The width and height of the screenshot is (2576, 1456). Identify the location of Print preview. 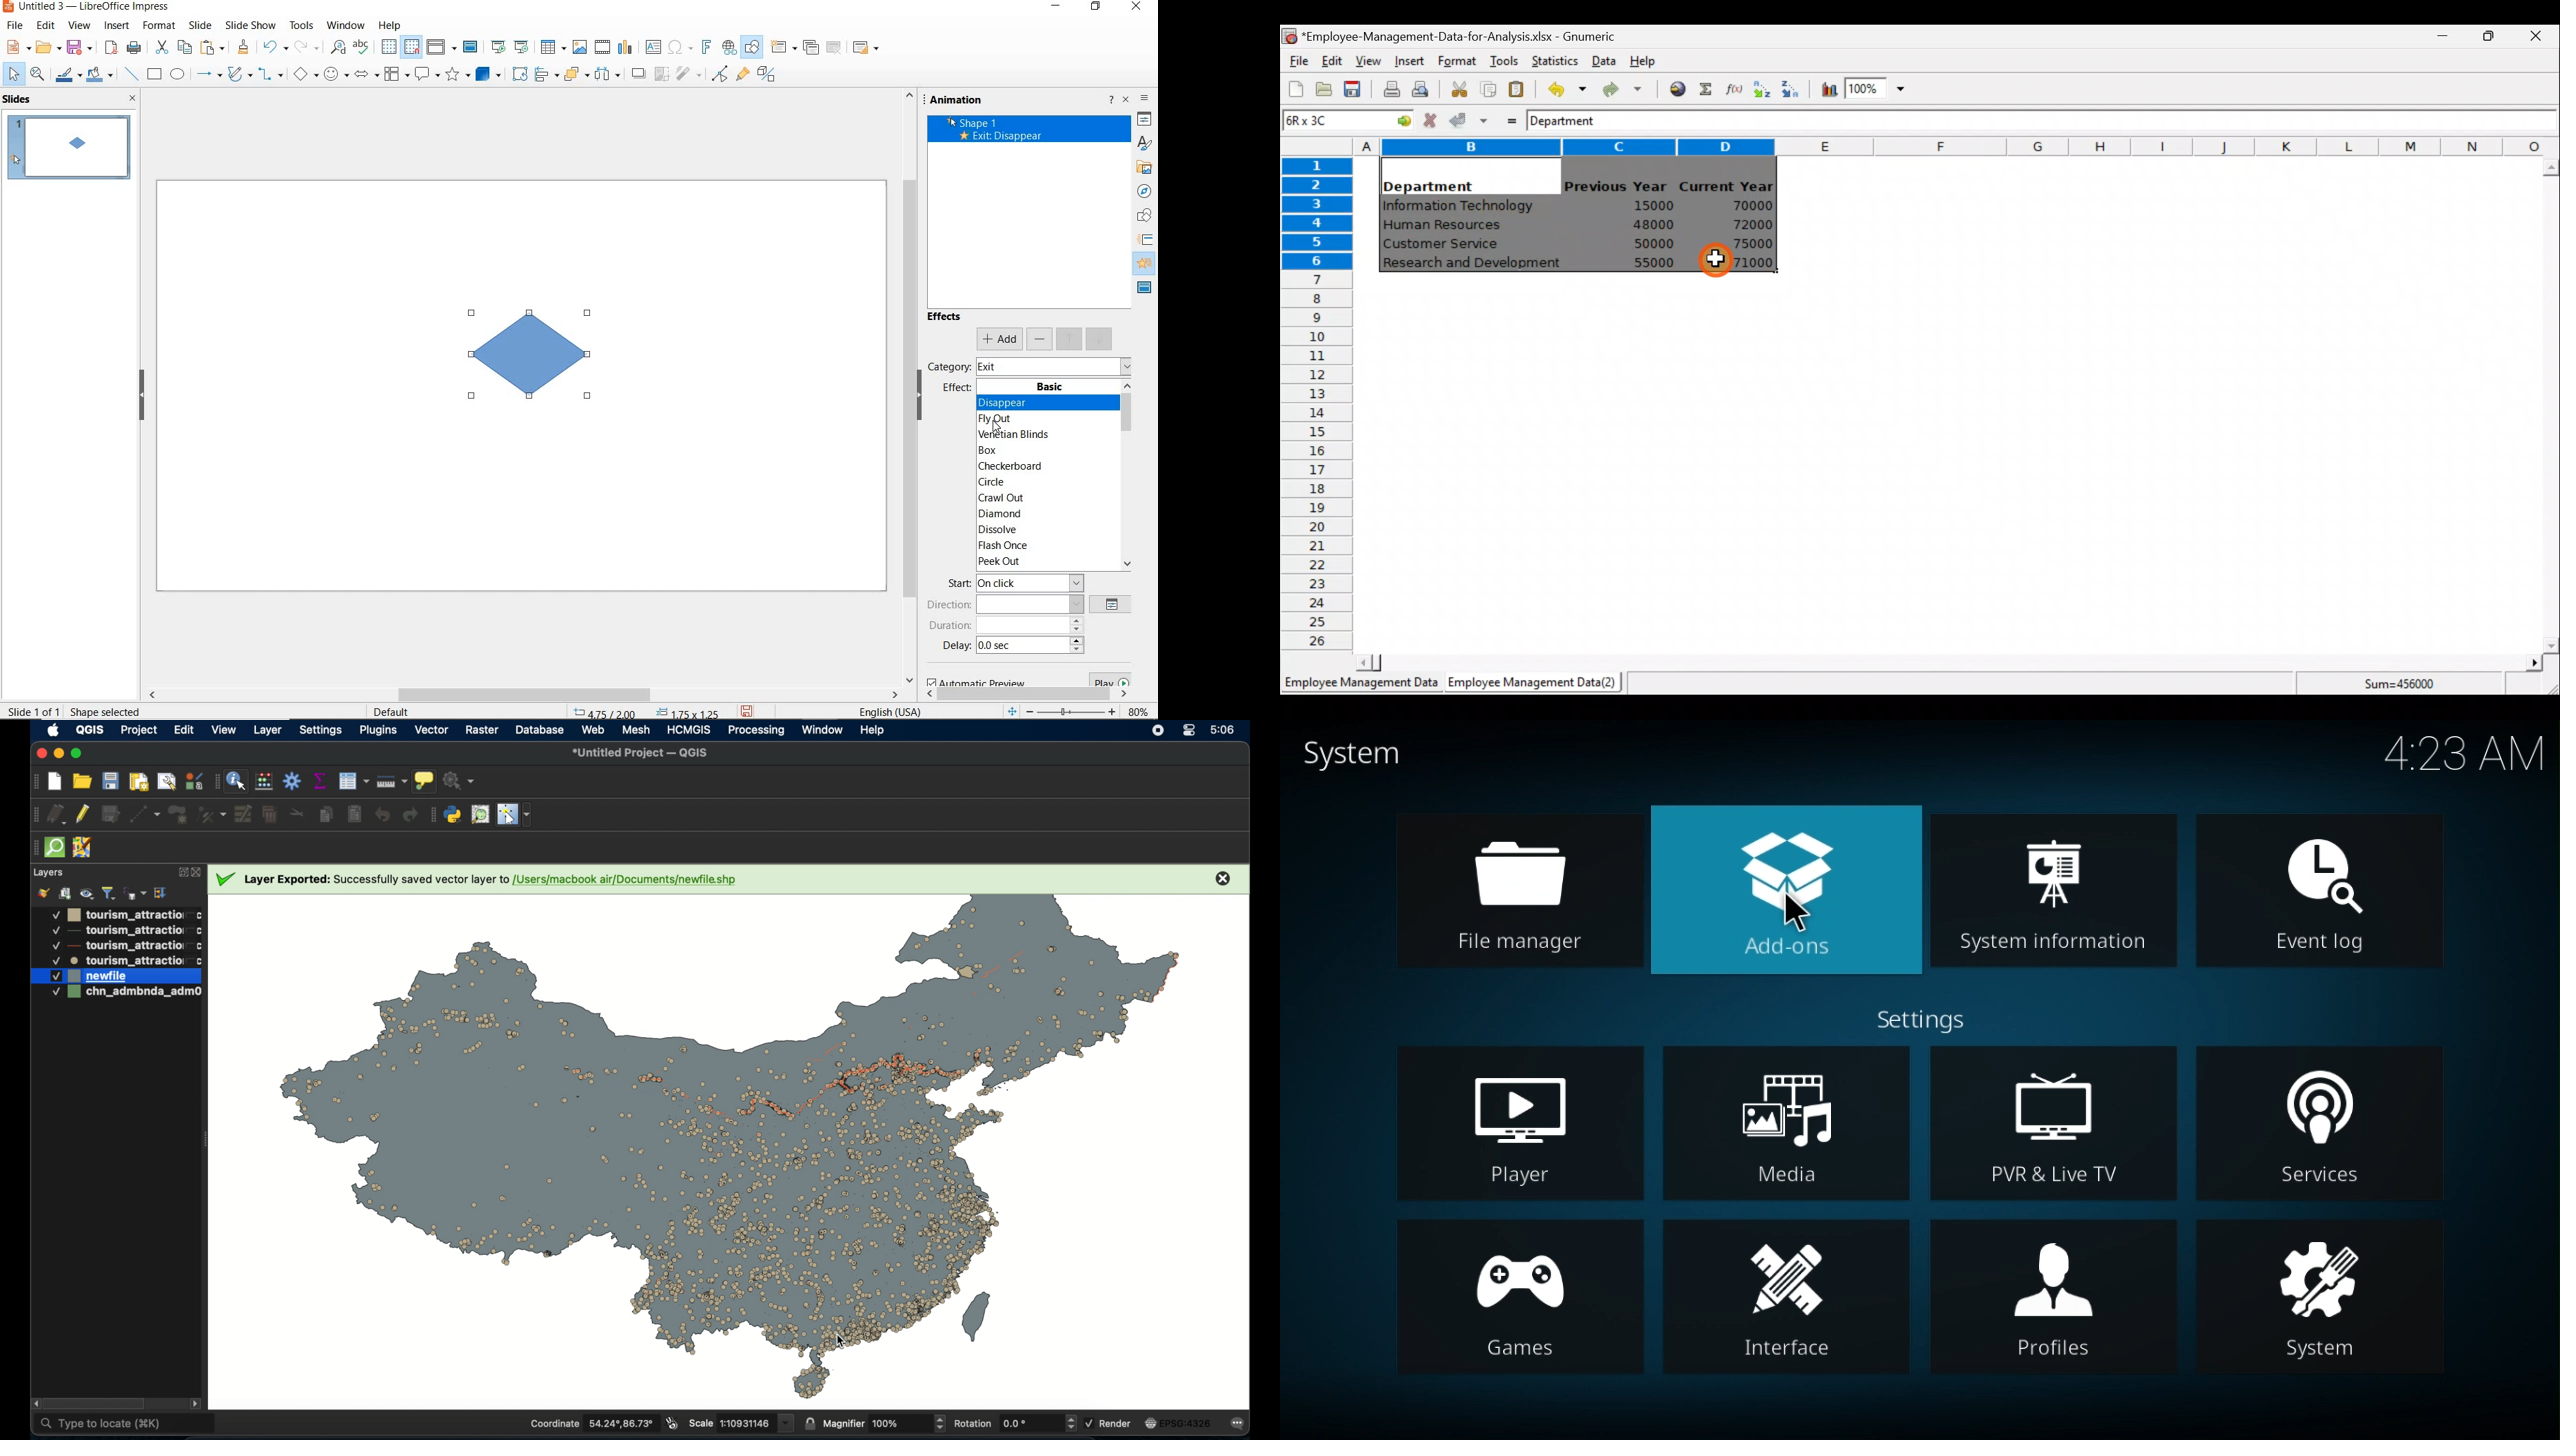
(1420, 87).